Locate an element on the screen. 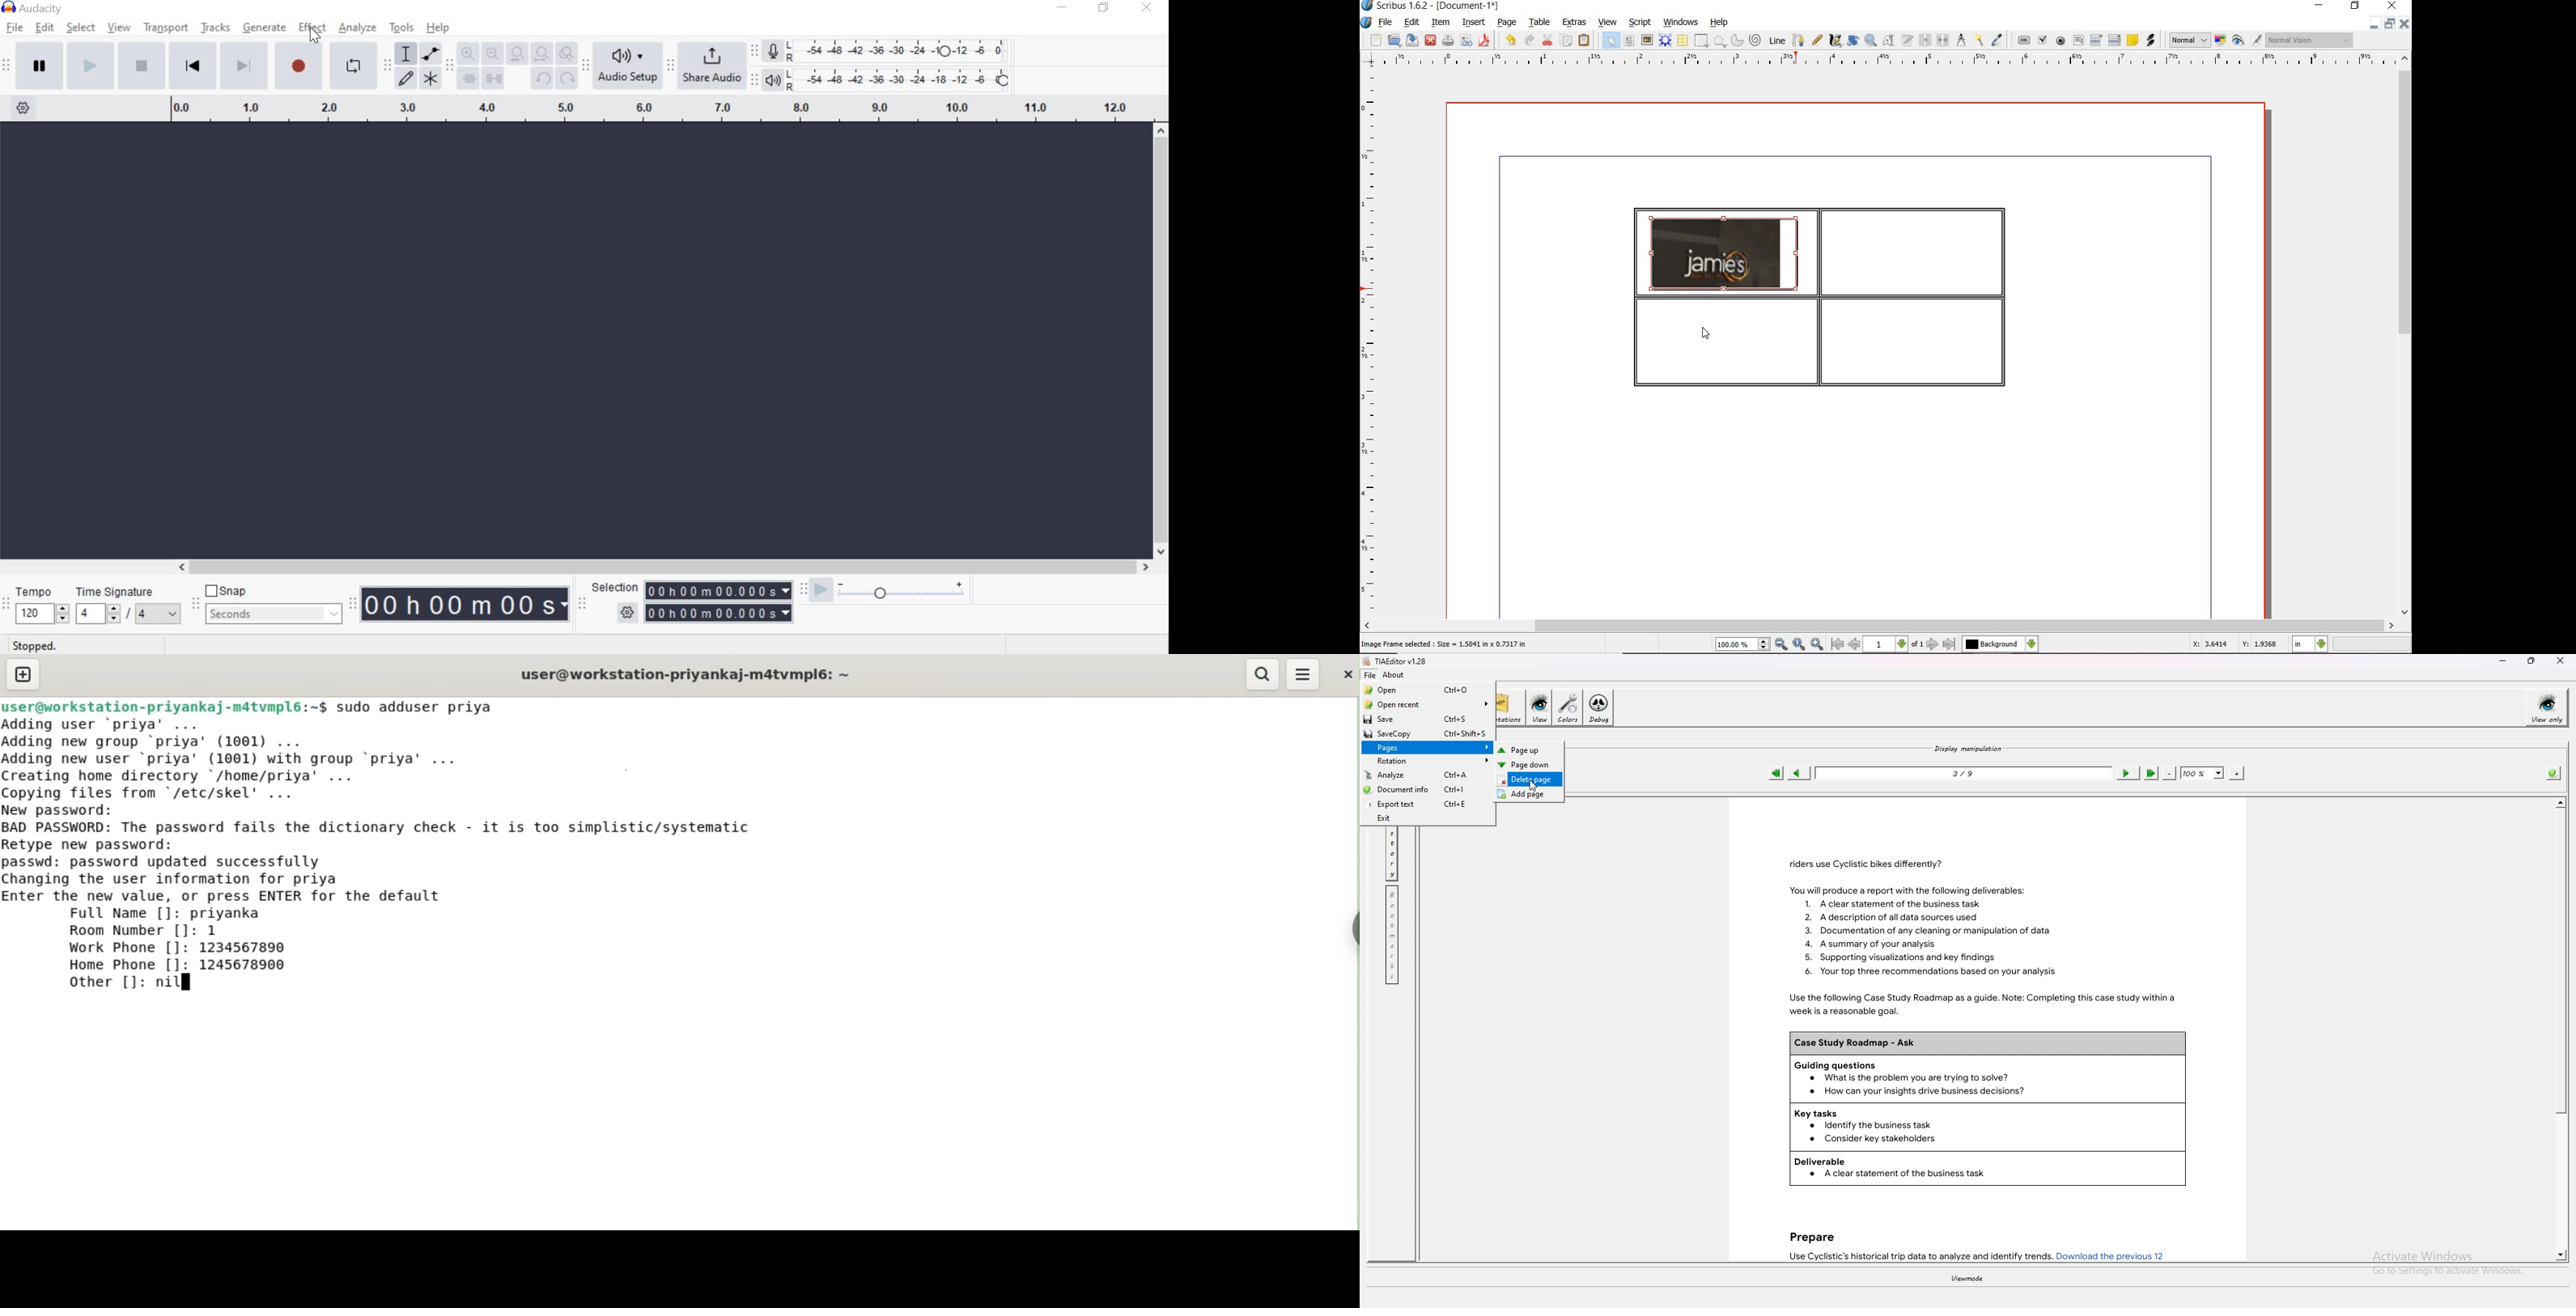 Image resolution: width=2576 pixels, height=1316 pixels. Time signature is located at coordinates (127, 608).